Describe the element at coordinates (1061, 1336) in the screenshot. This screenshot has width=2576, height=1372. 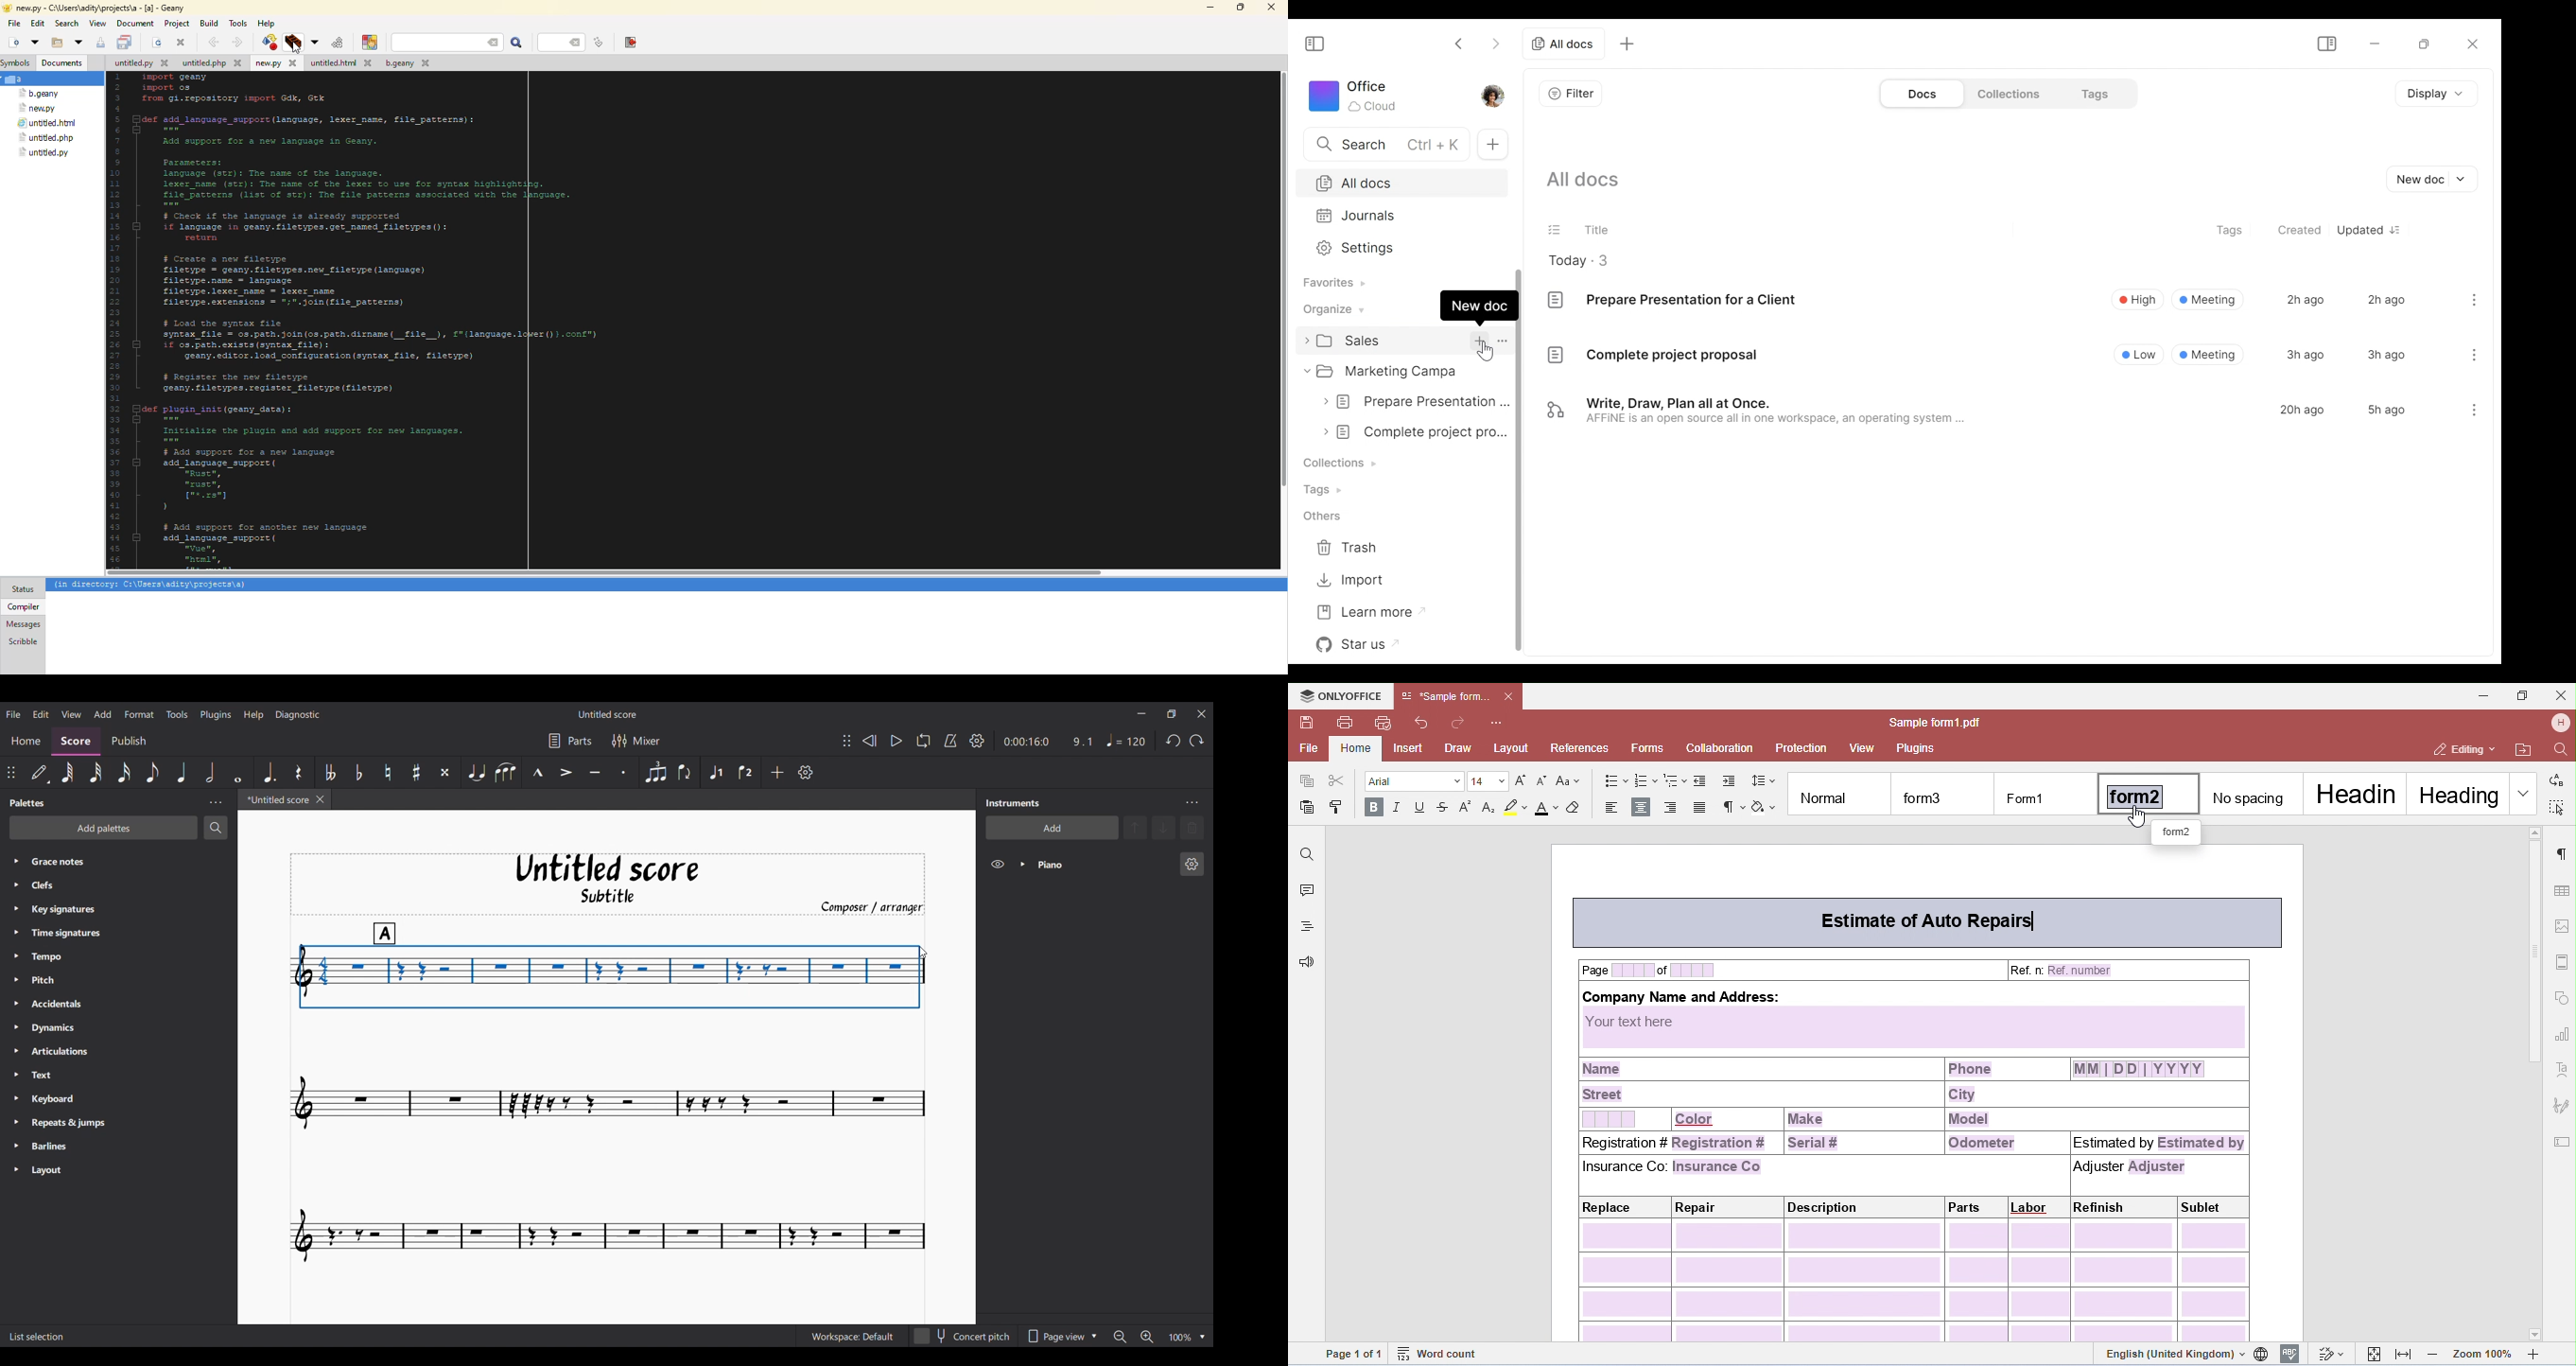
I see `Page view options` at that location.